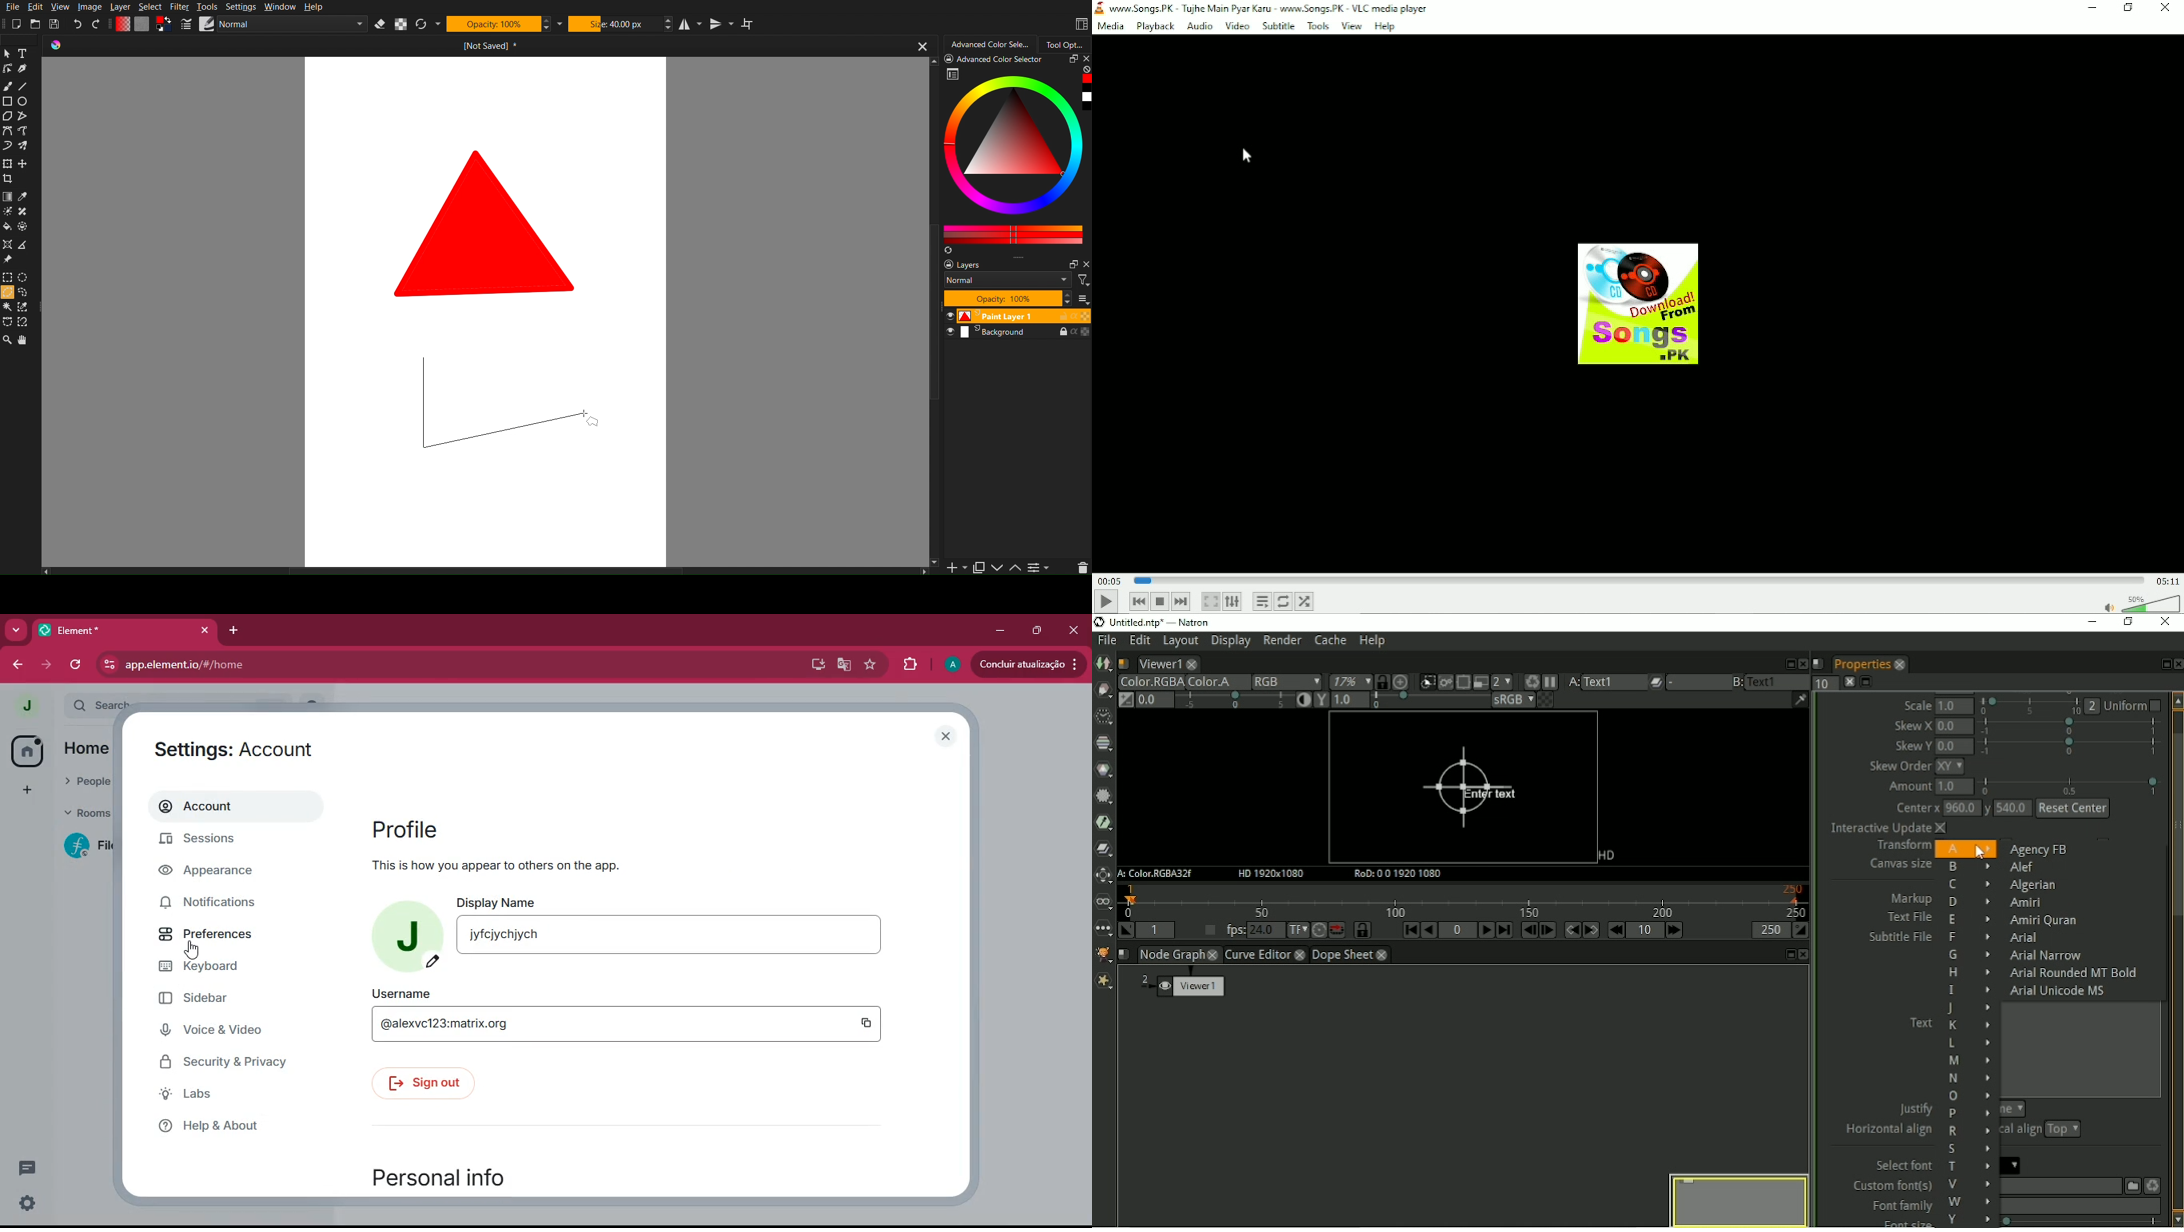 Image resolution: width=2184 pixels, height=1232 pixels. I want to click on Select, so click(150, 7).